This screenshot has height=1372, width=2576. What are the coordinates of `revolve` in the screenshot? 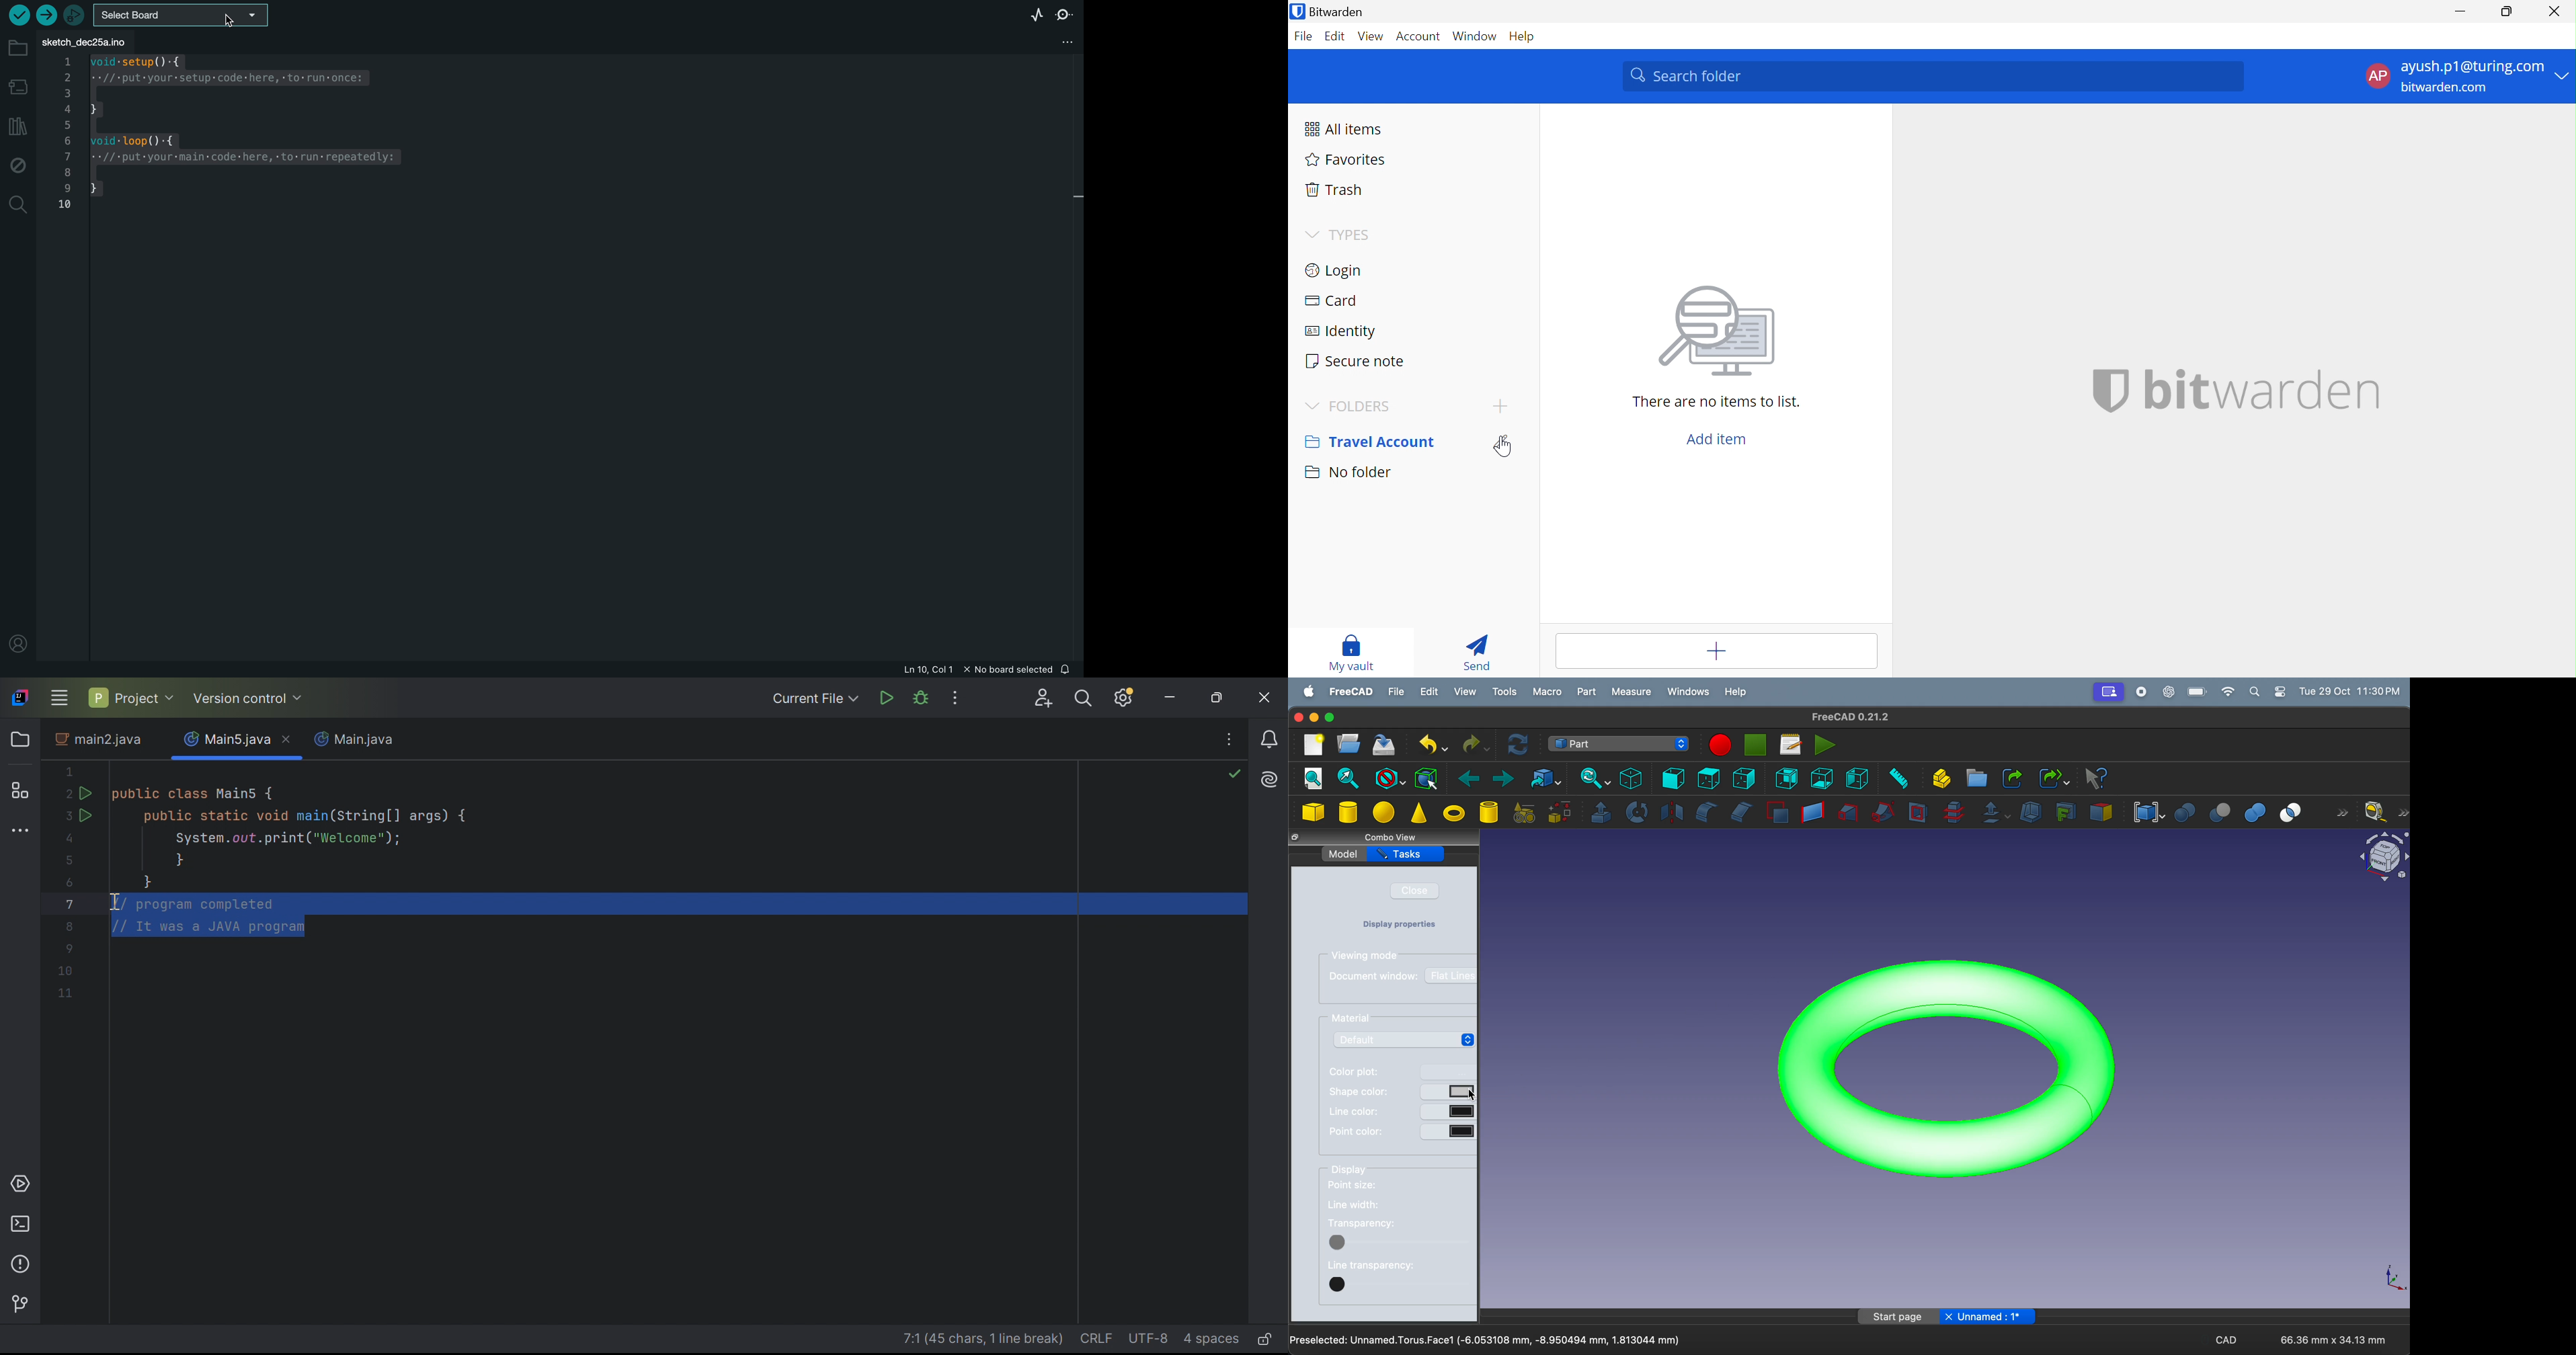 It's located at (1636, 812).